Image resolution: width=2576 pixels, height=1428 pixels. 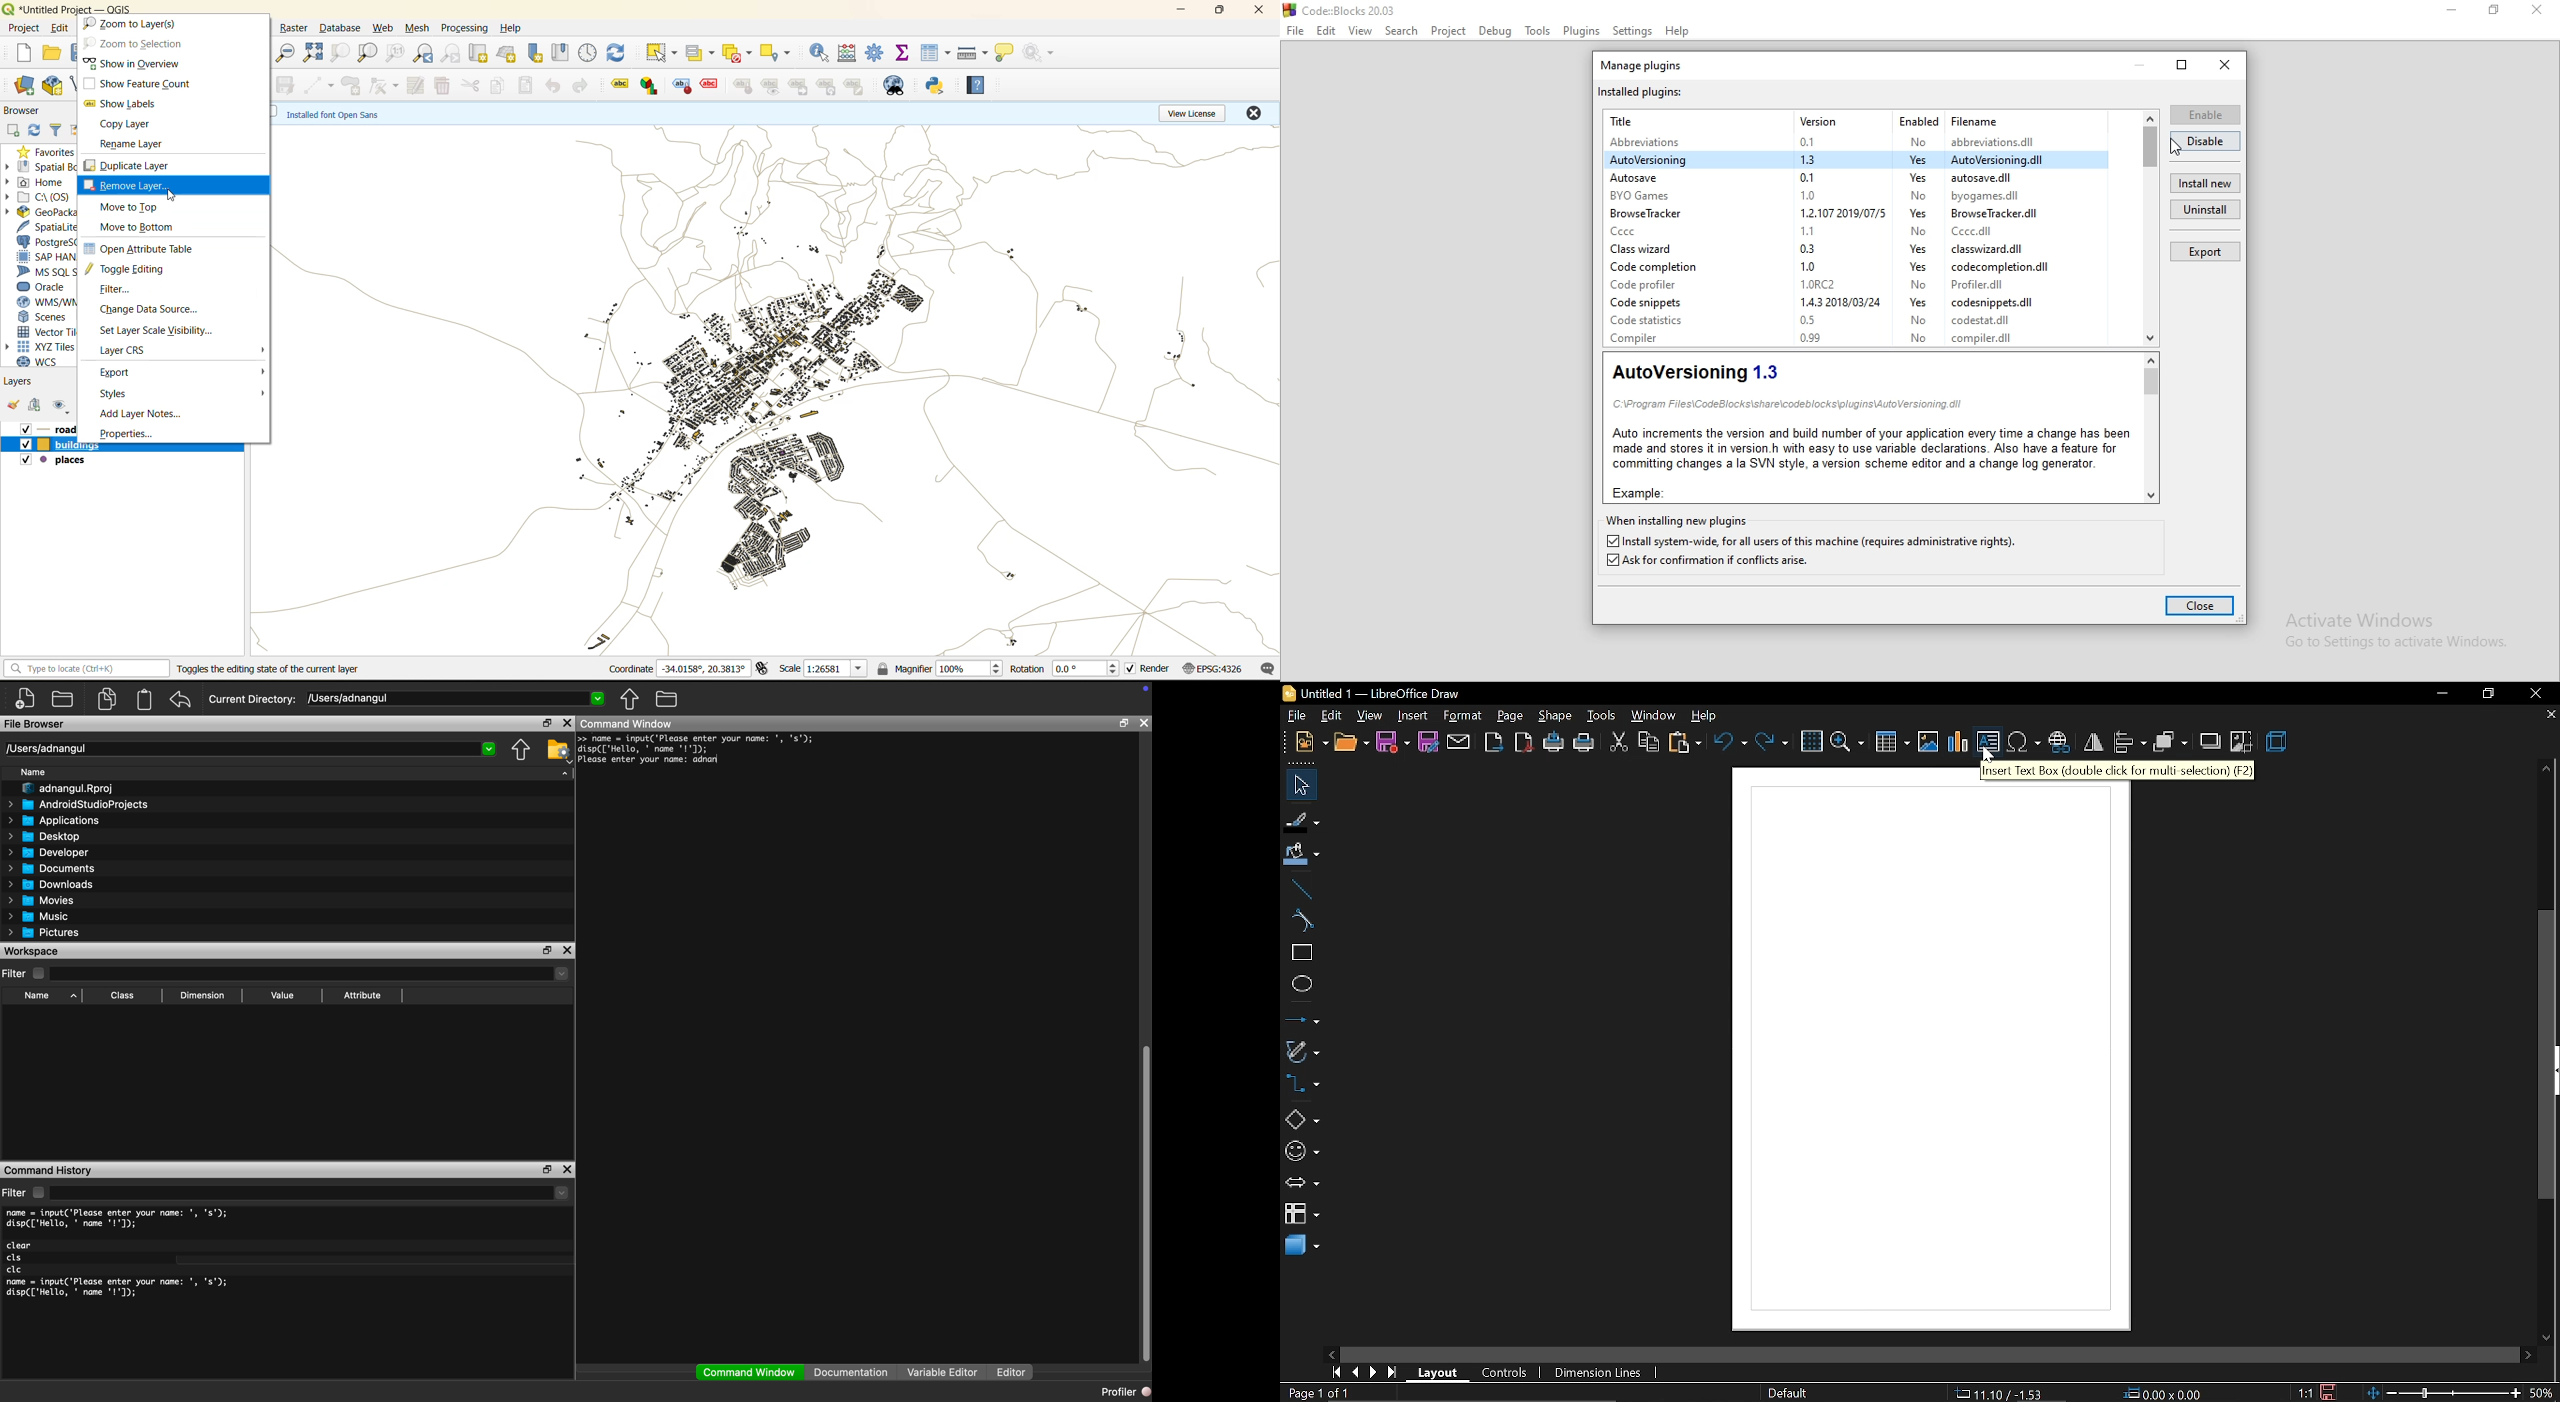 What do you see at coordinates (2150, 497) in the screenshot?
I see `Scroll down` at bounding box center [2150, 497].